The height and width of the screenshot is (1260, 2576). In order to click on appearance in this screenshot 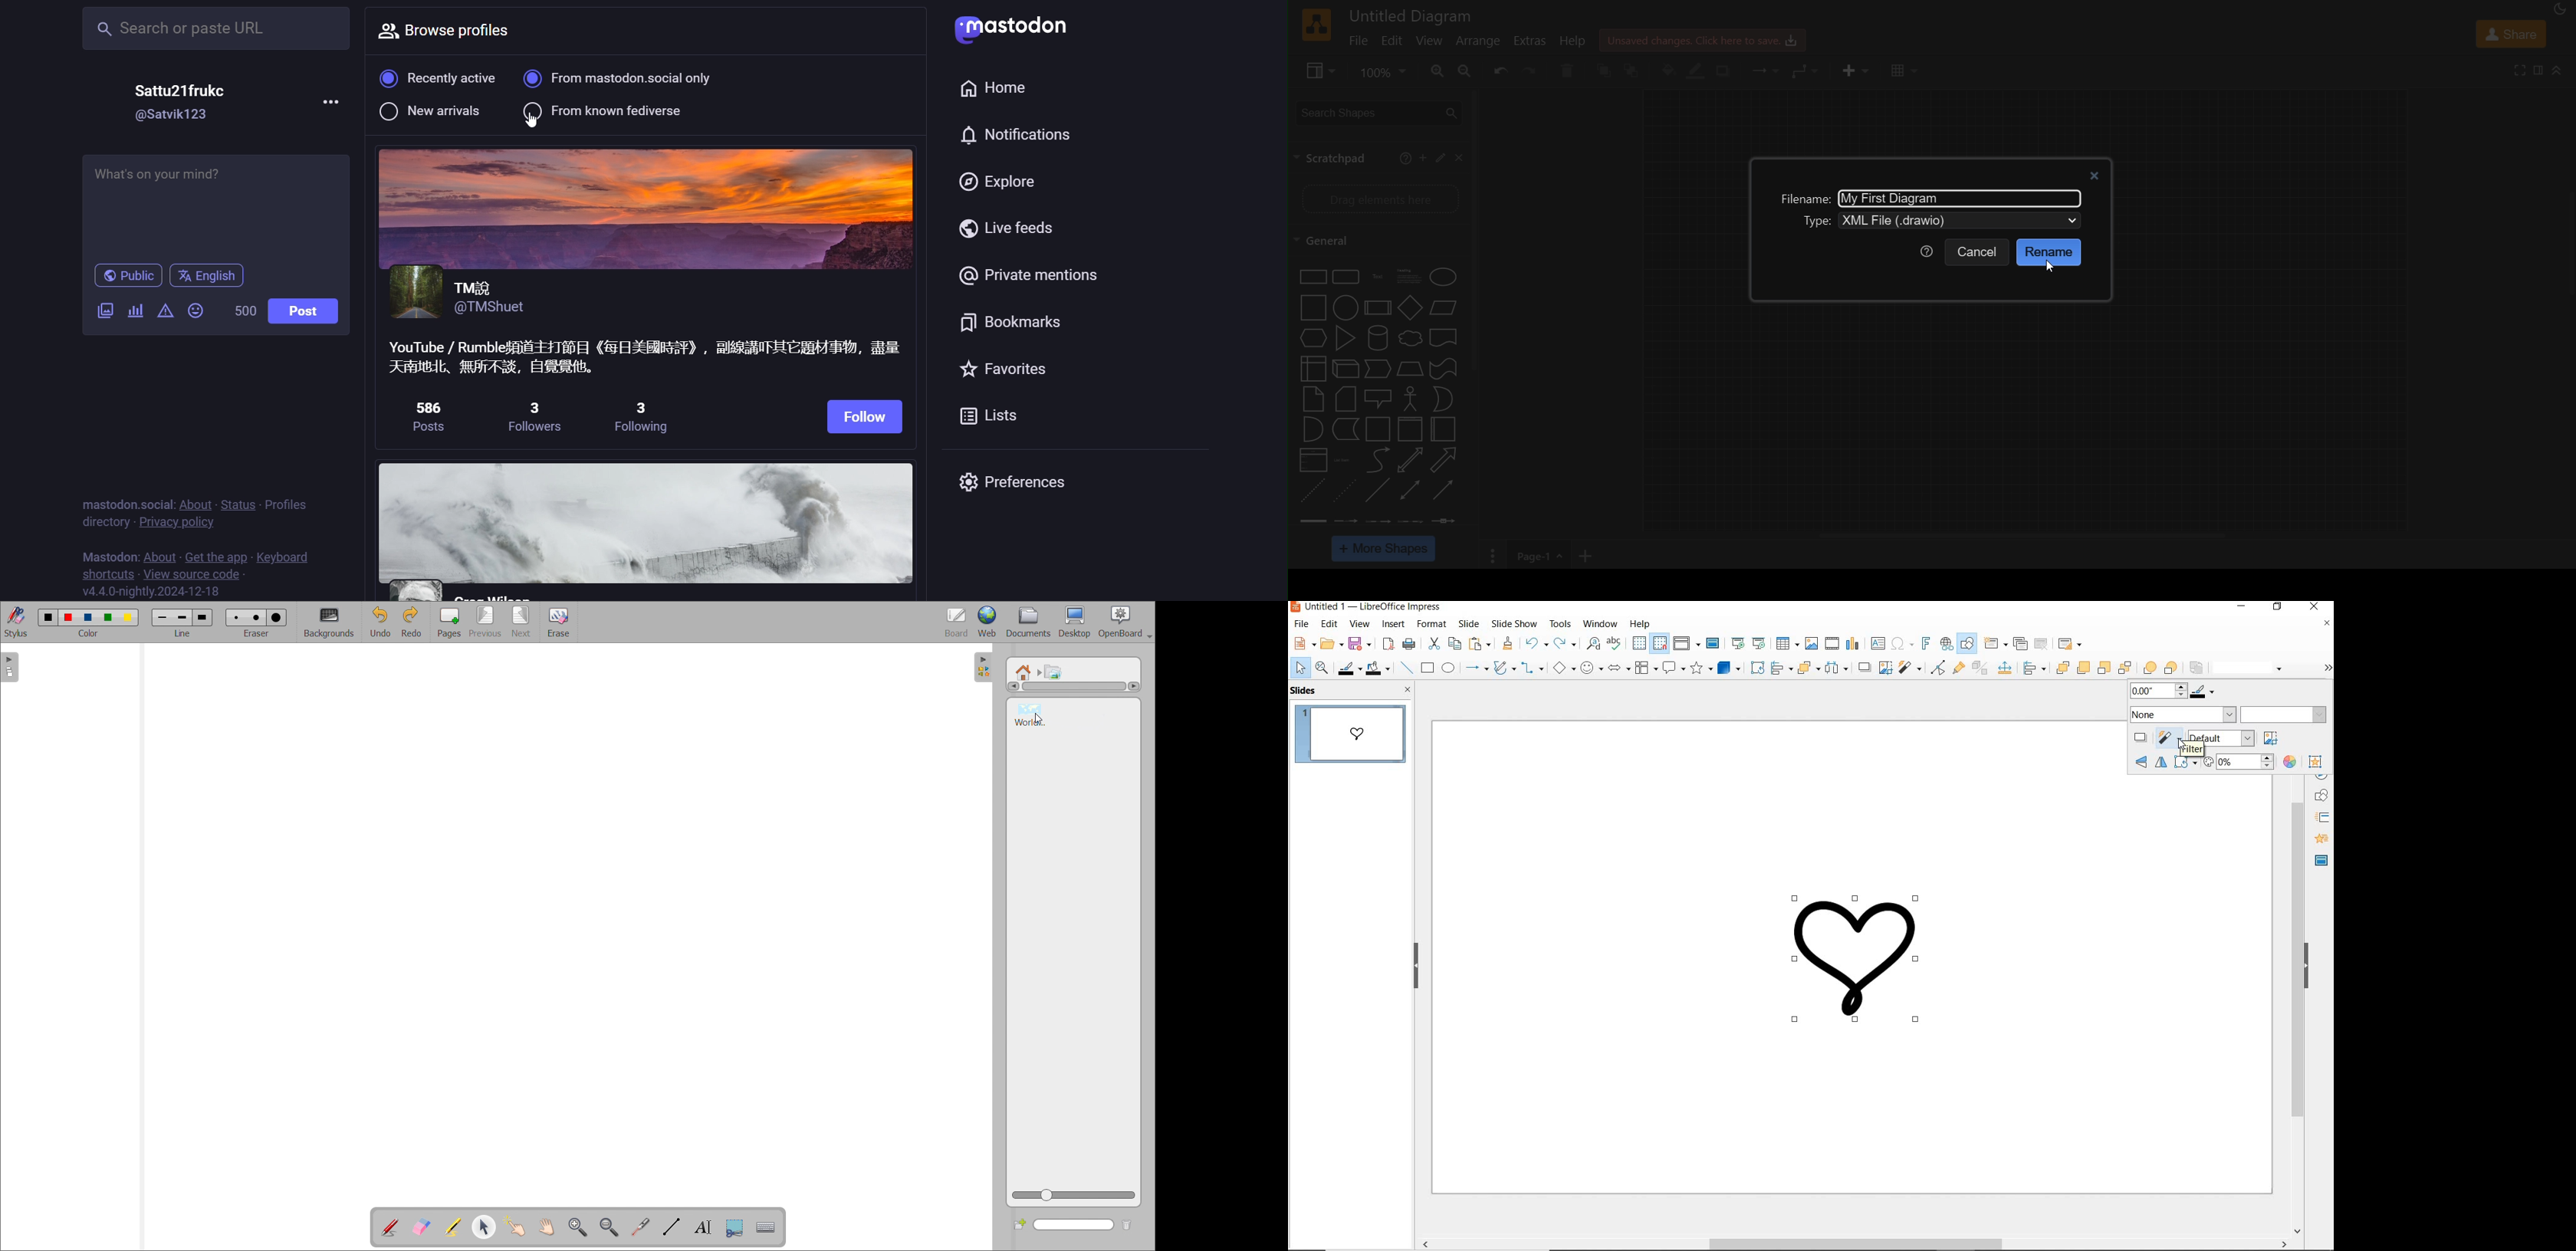, I will do `click(2558, 10)`.